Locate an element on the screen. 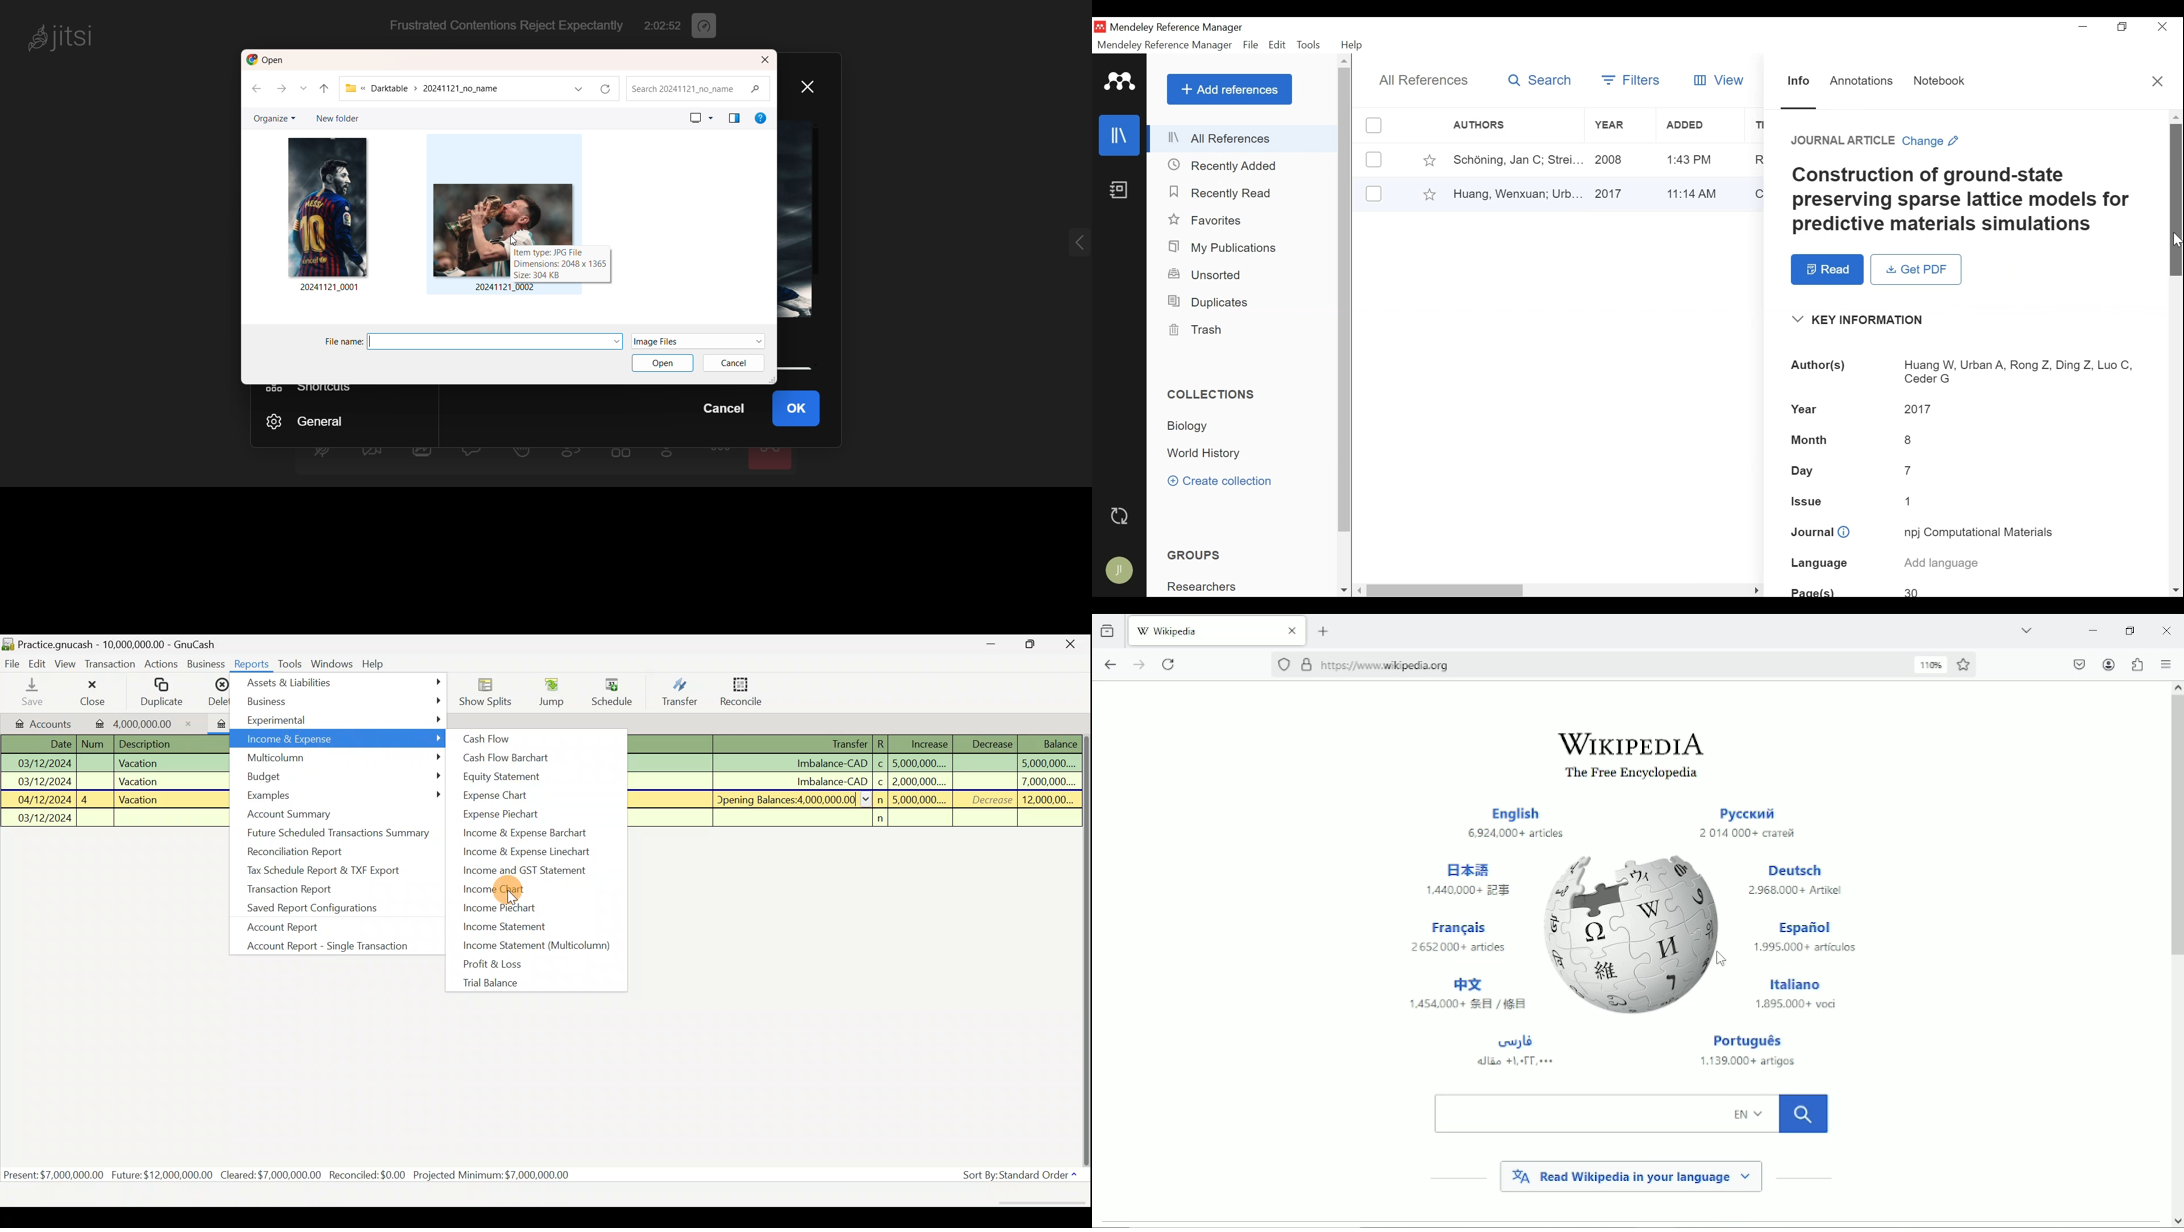  Author is located at coordinates (1513, 159).